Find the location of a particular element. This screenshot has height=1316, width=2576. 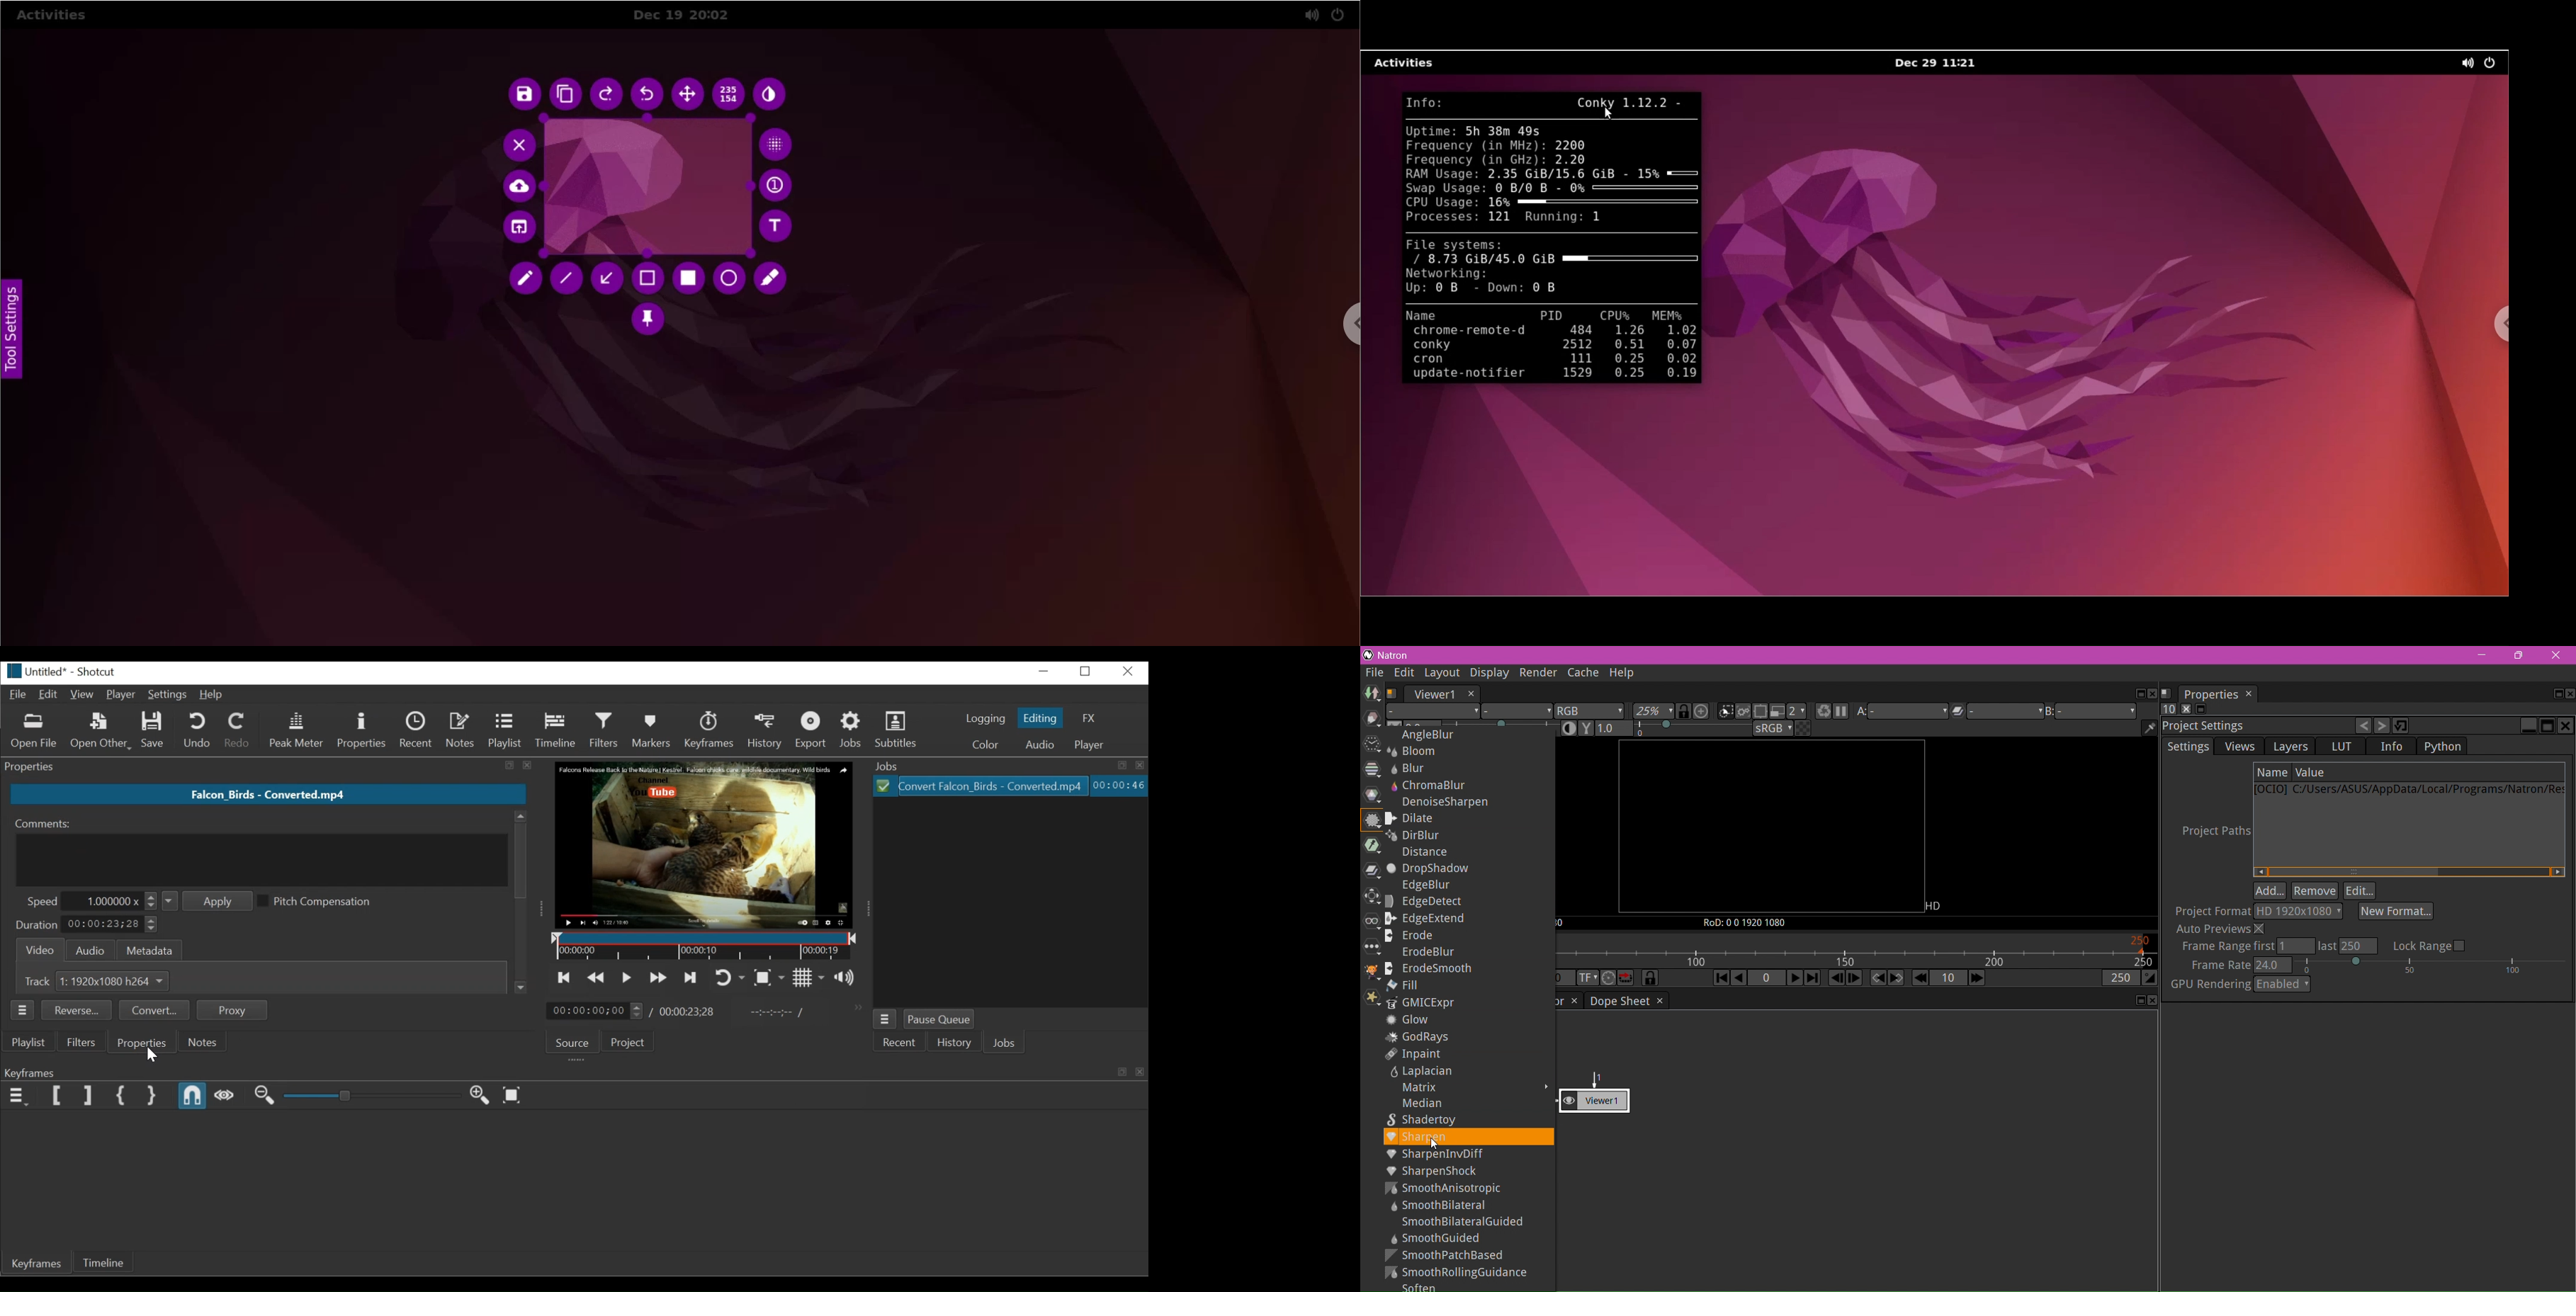

Scroll up is located at coordinates (520, 815).